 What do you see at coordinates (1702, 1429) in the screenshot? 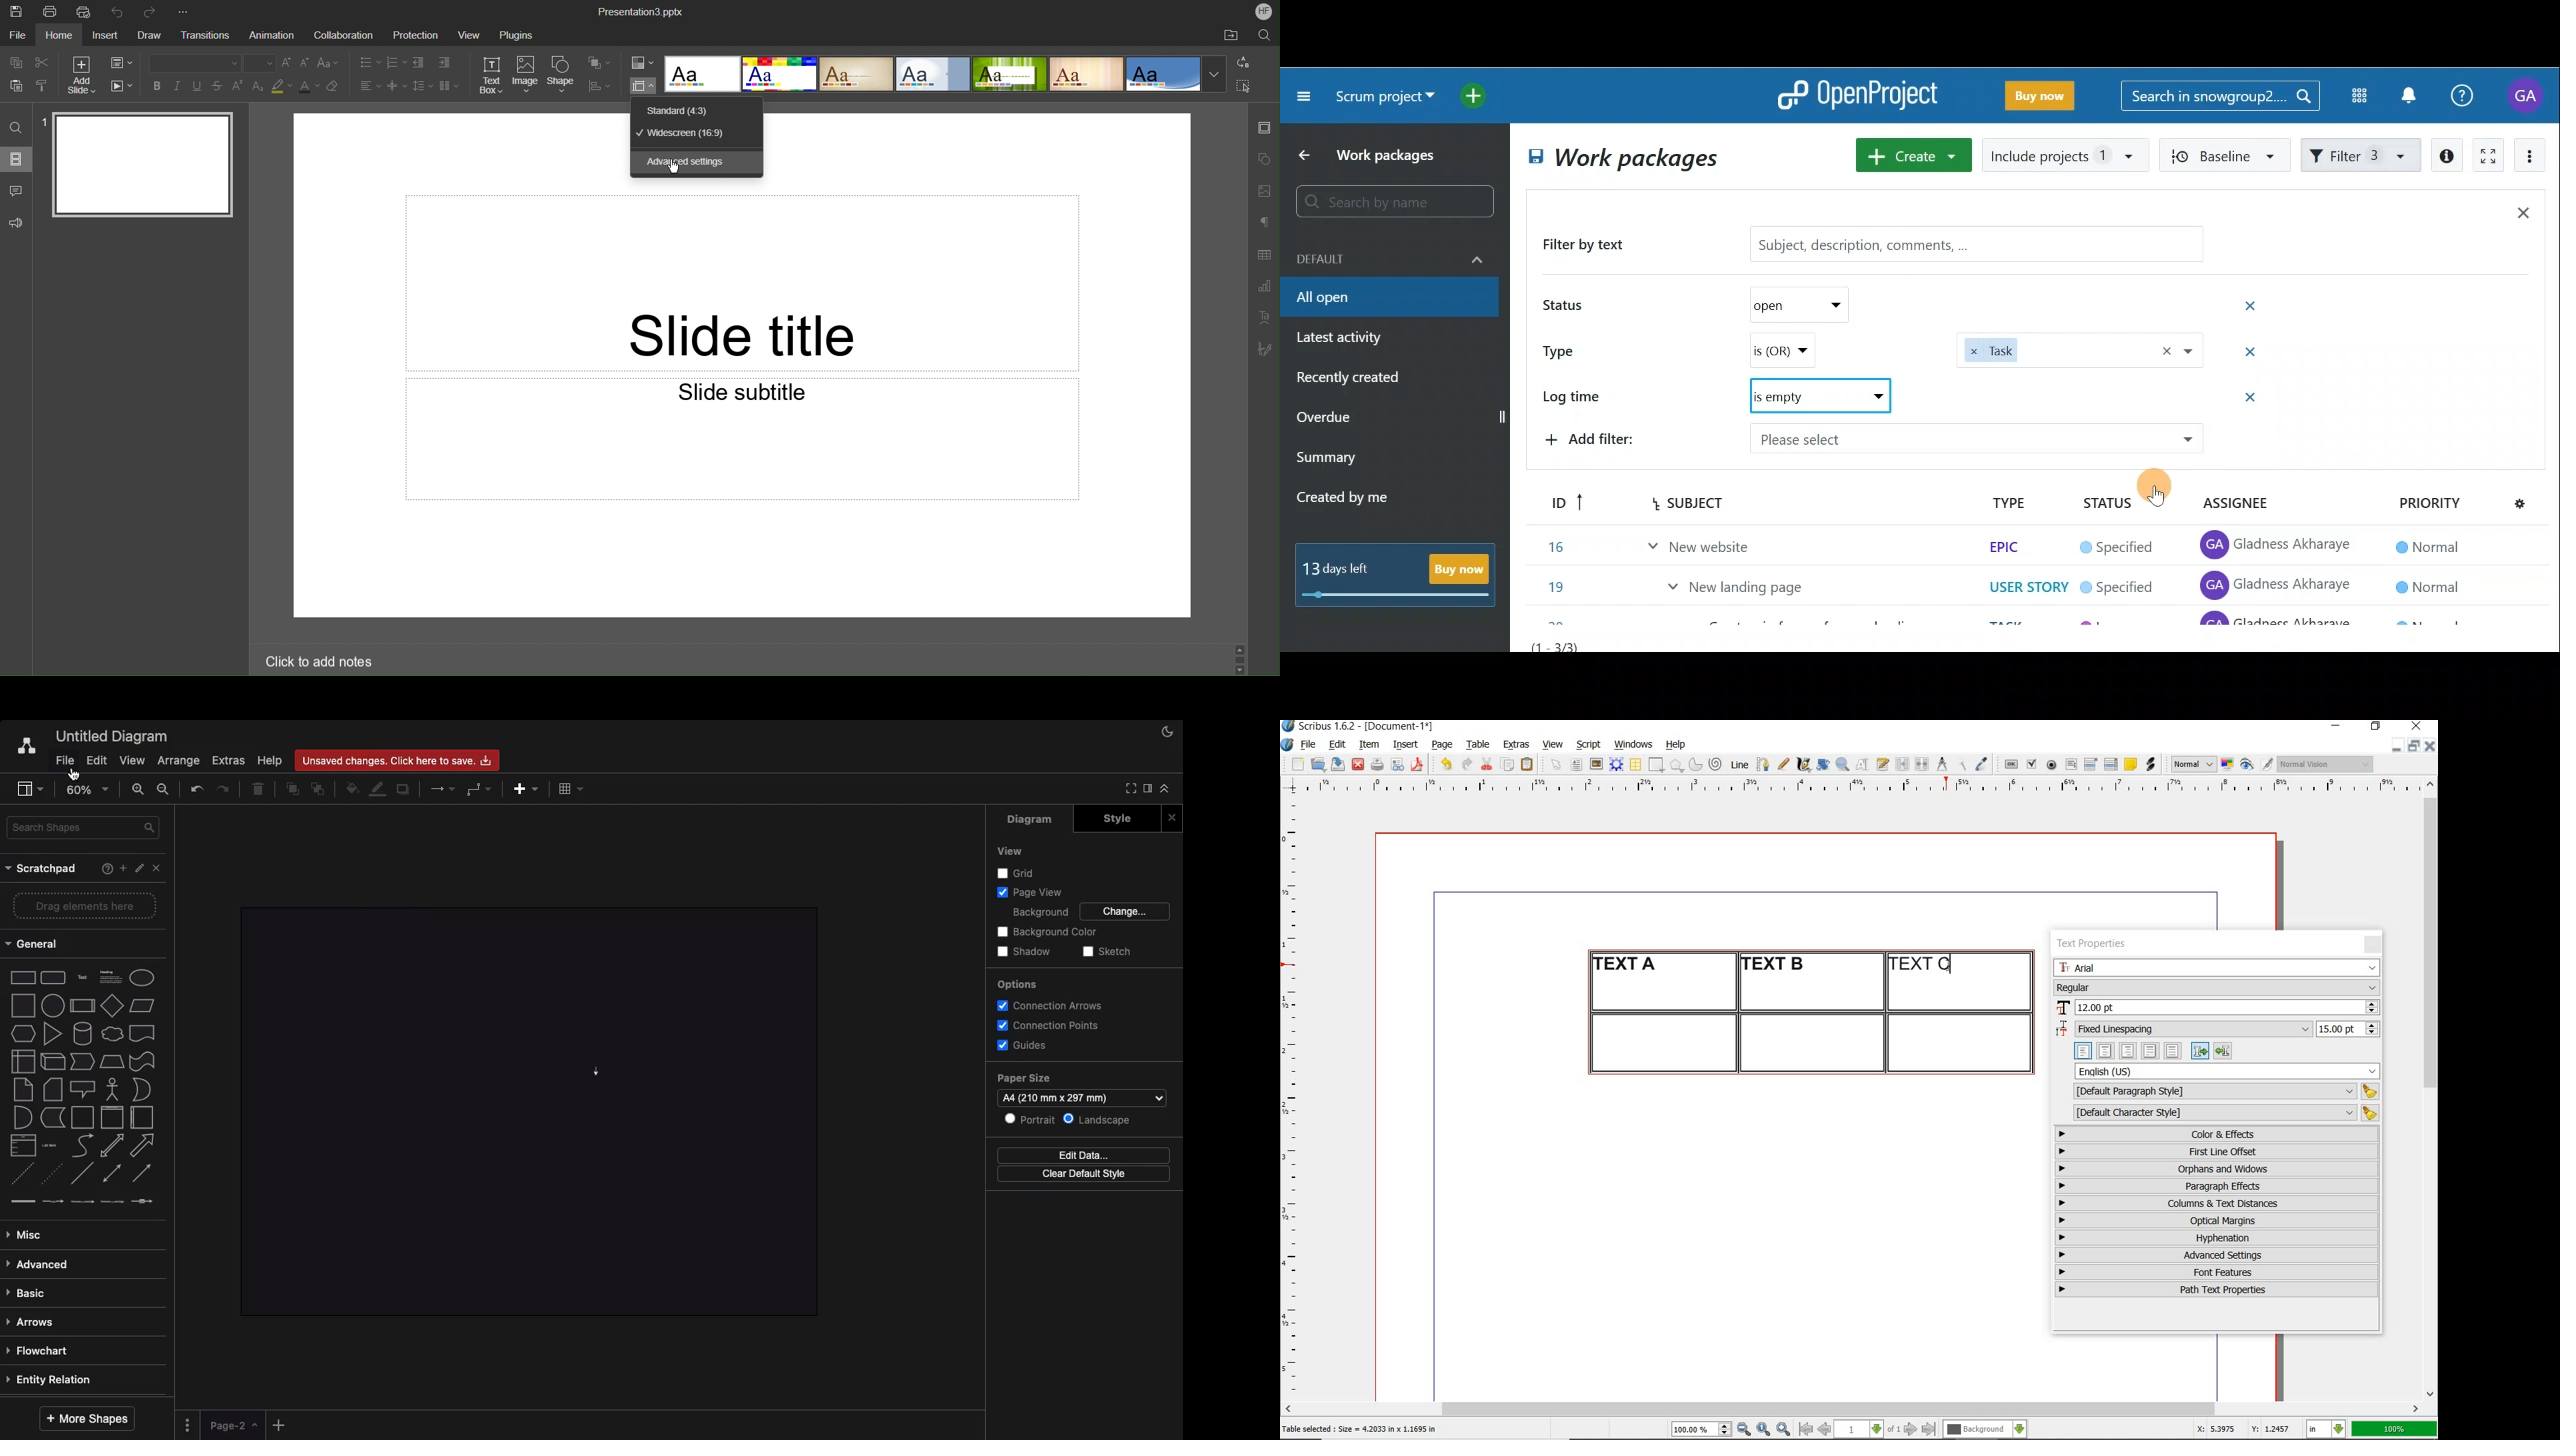
I see `select current zoom level` at bounding box center [1702, 1429].